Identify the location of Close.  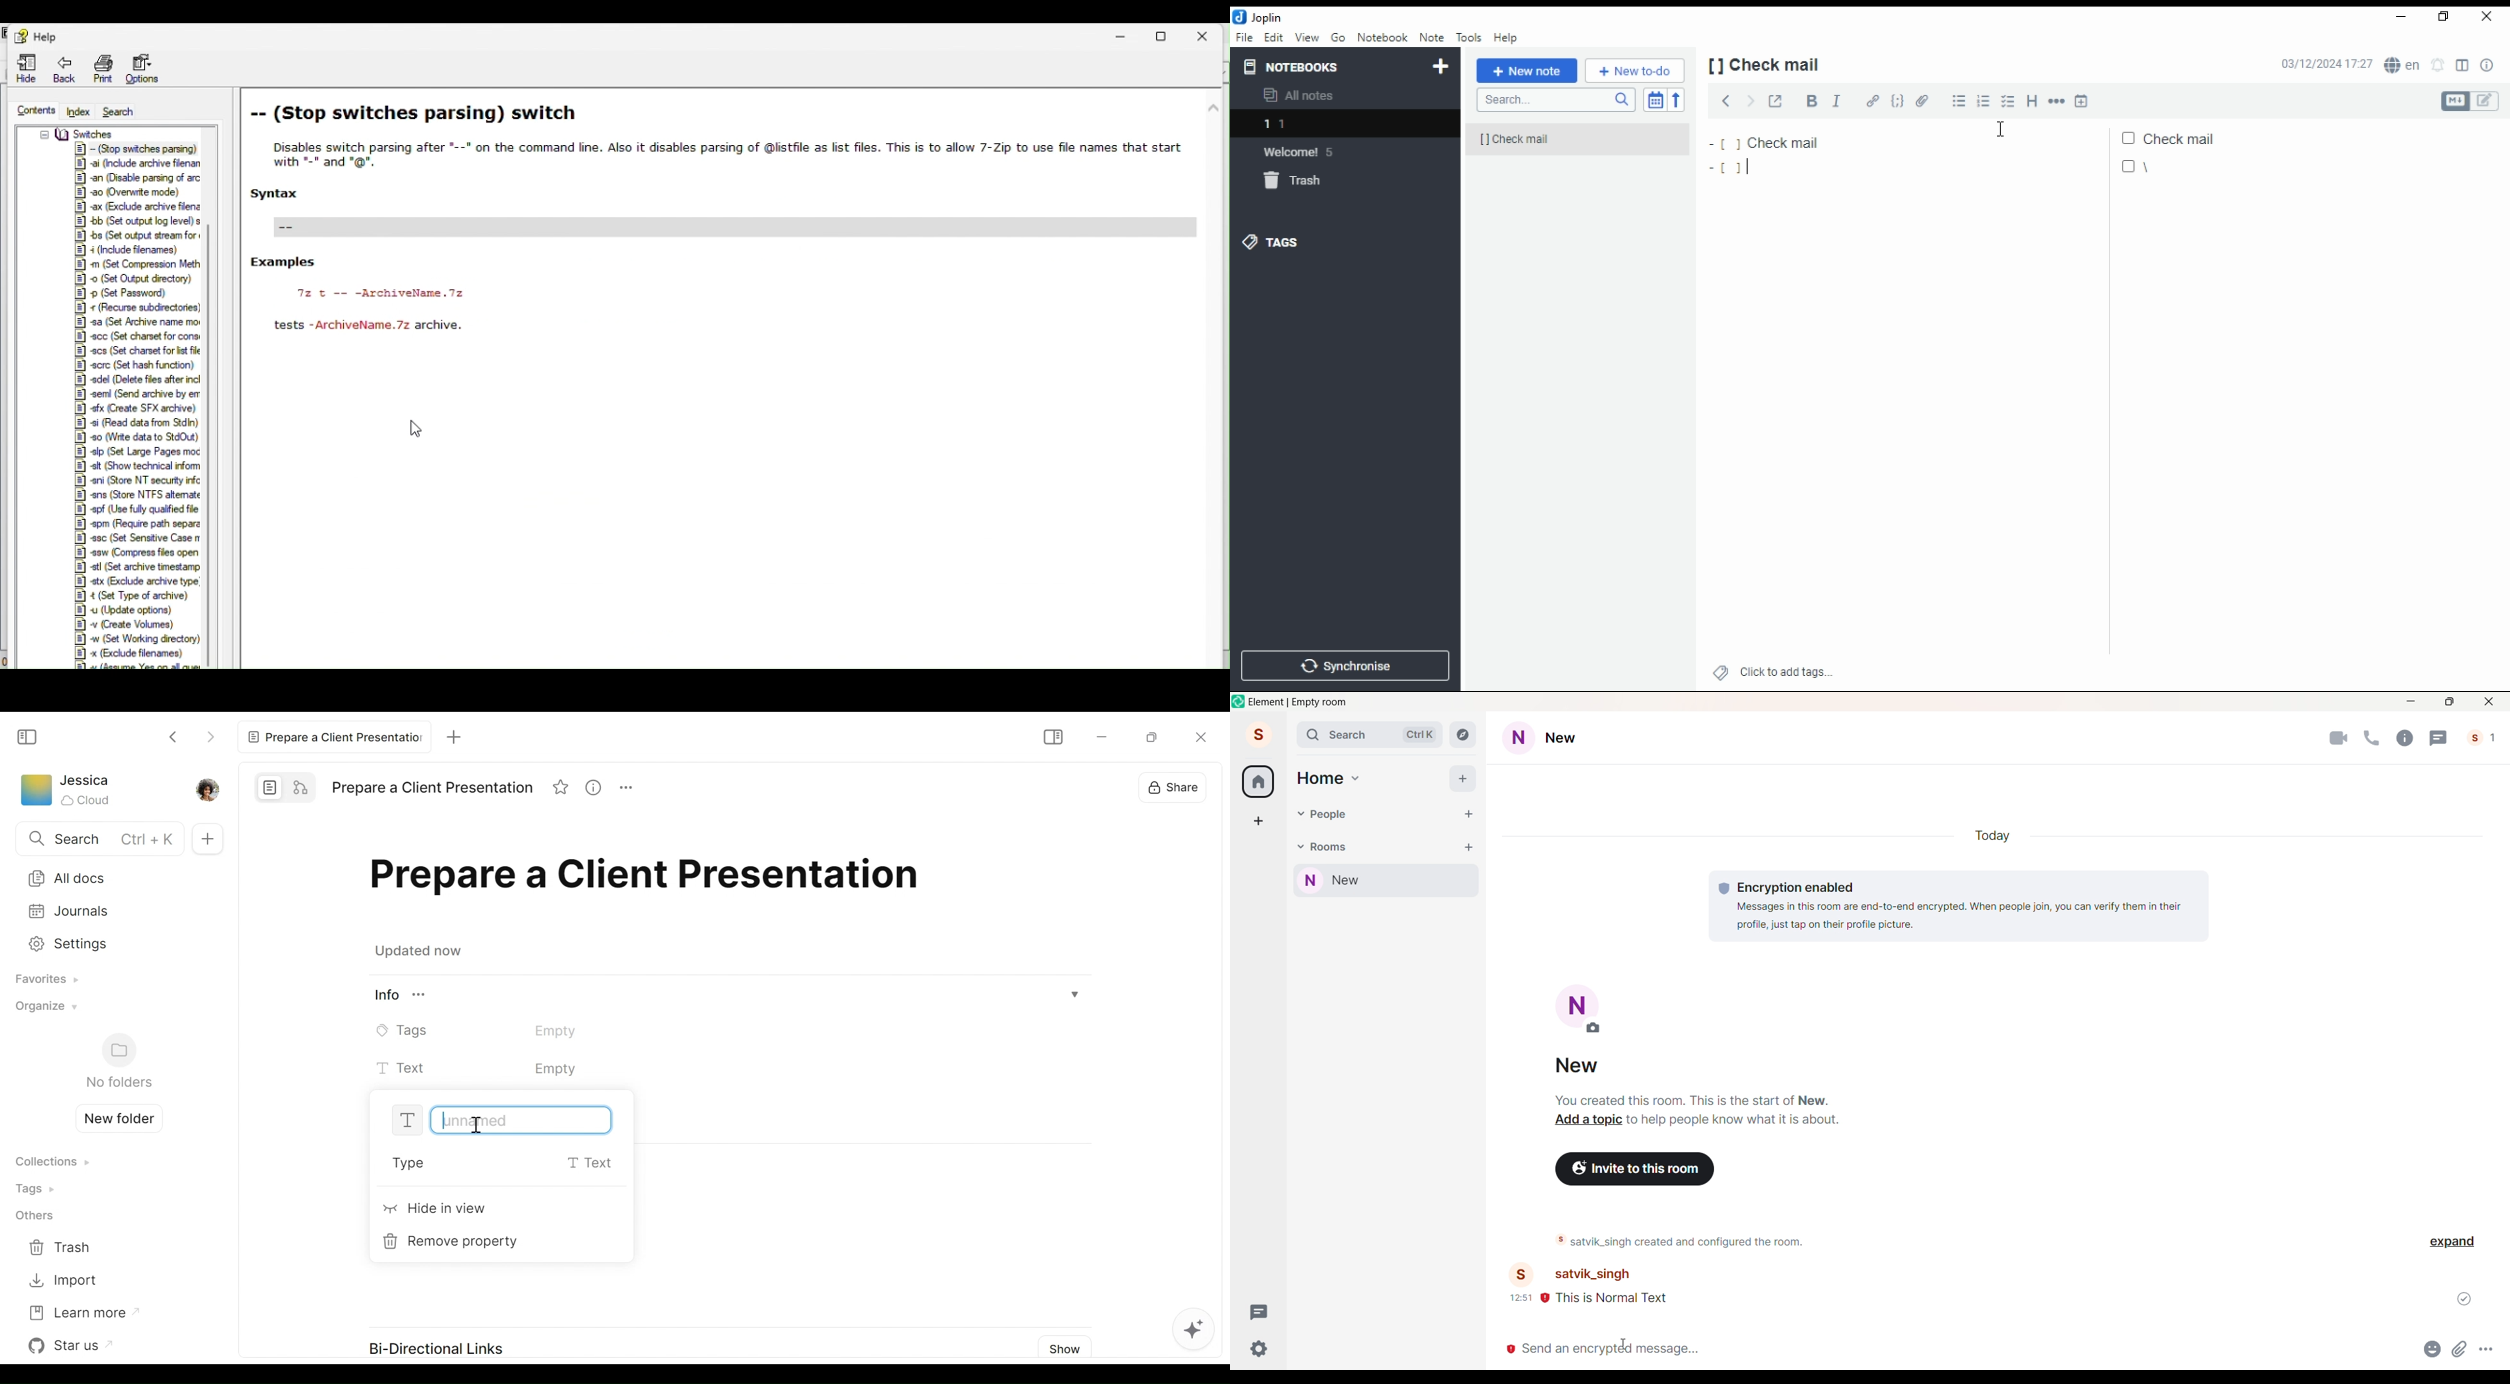
(1206, 736).